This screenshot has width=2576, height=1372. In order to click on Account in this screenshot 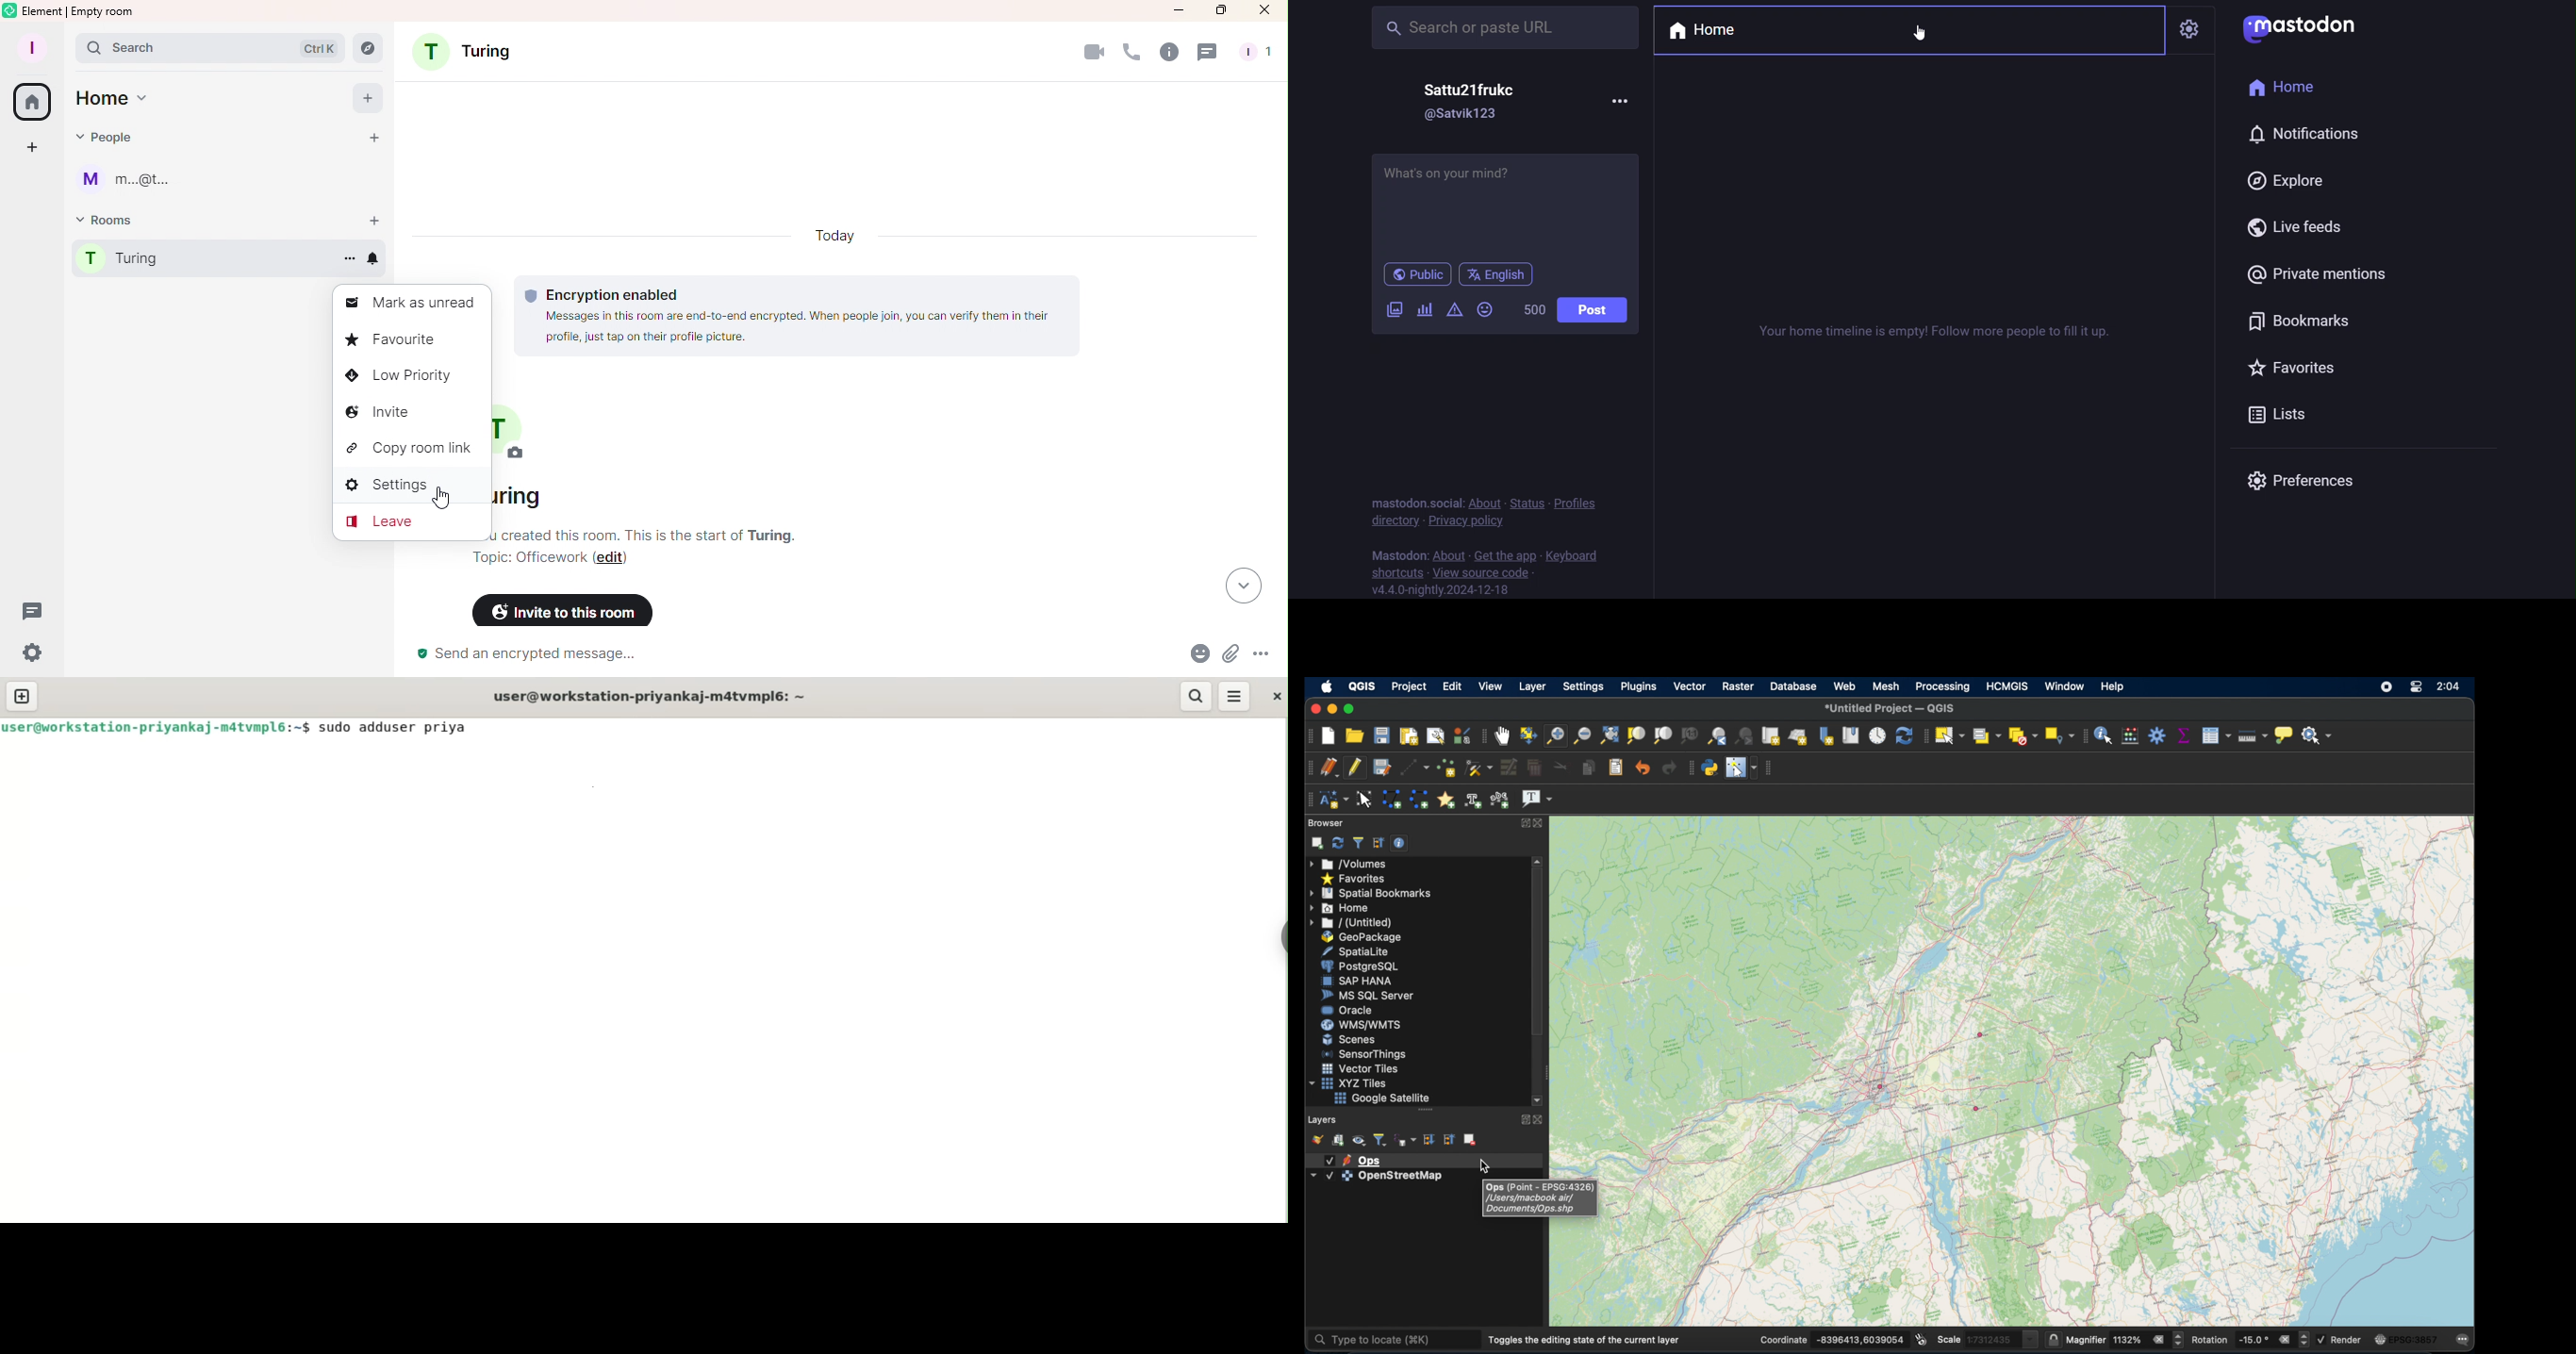, I will do `click(37, 45)`.